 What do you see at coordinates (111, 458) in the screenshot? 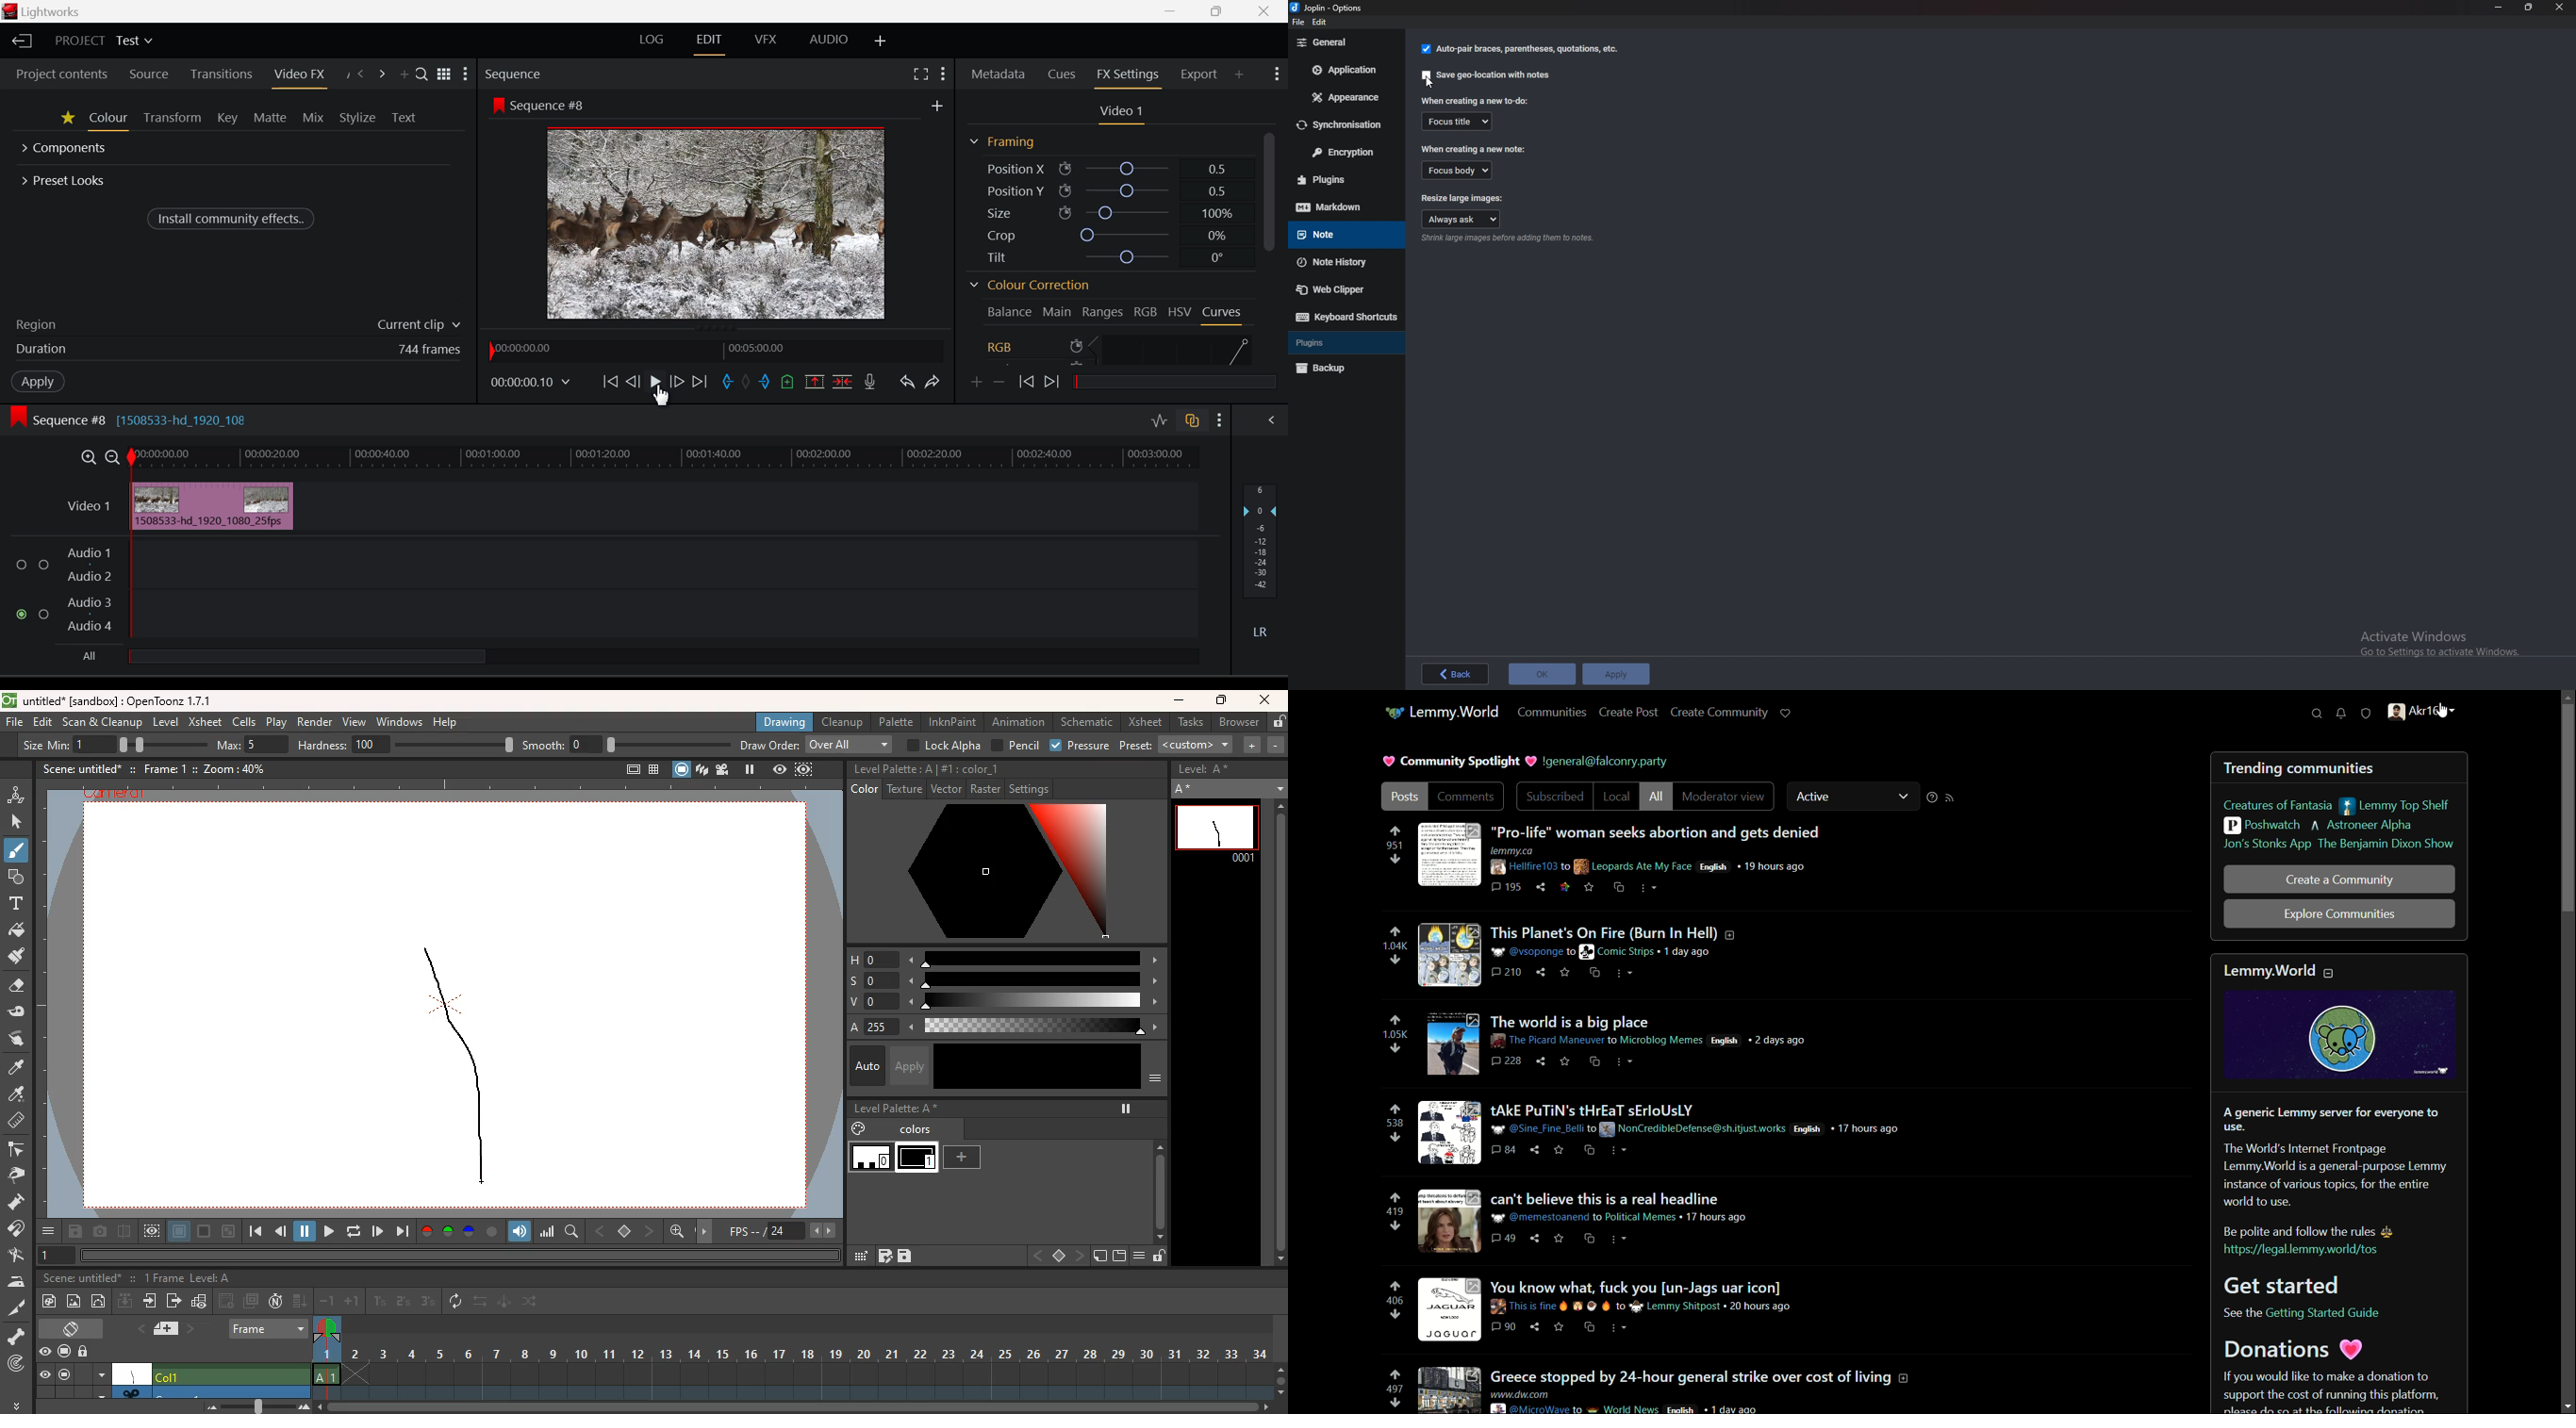
I see `Timeline Zoom Out` at bounding box center [111, 458].